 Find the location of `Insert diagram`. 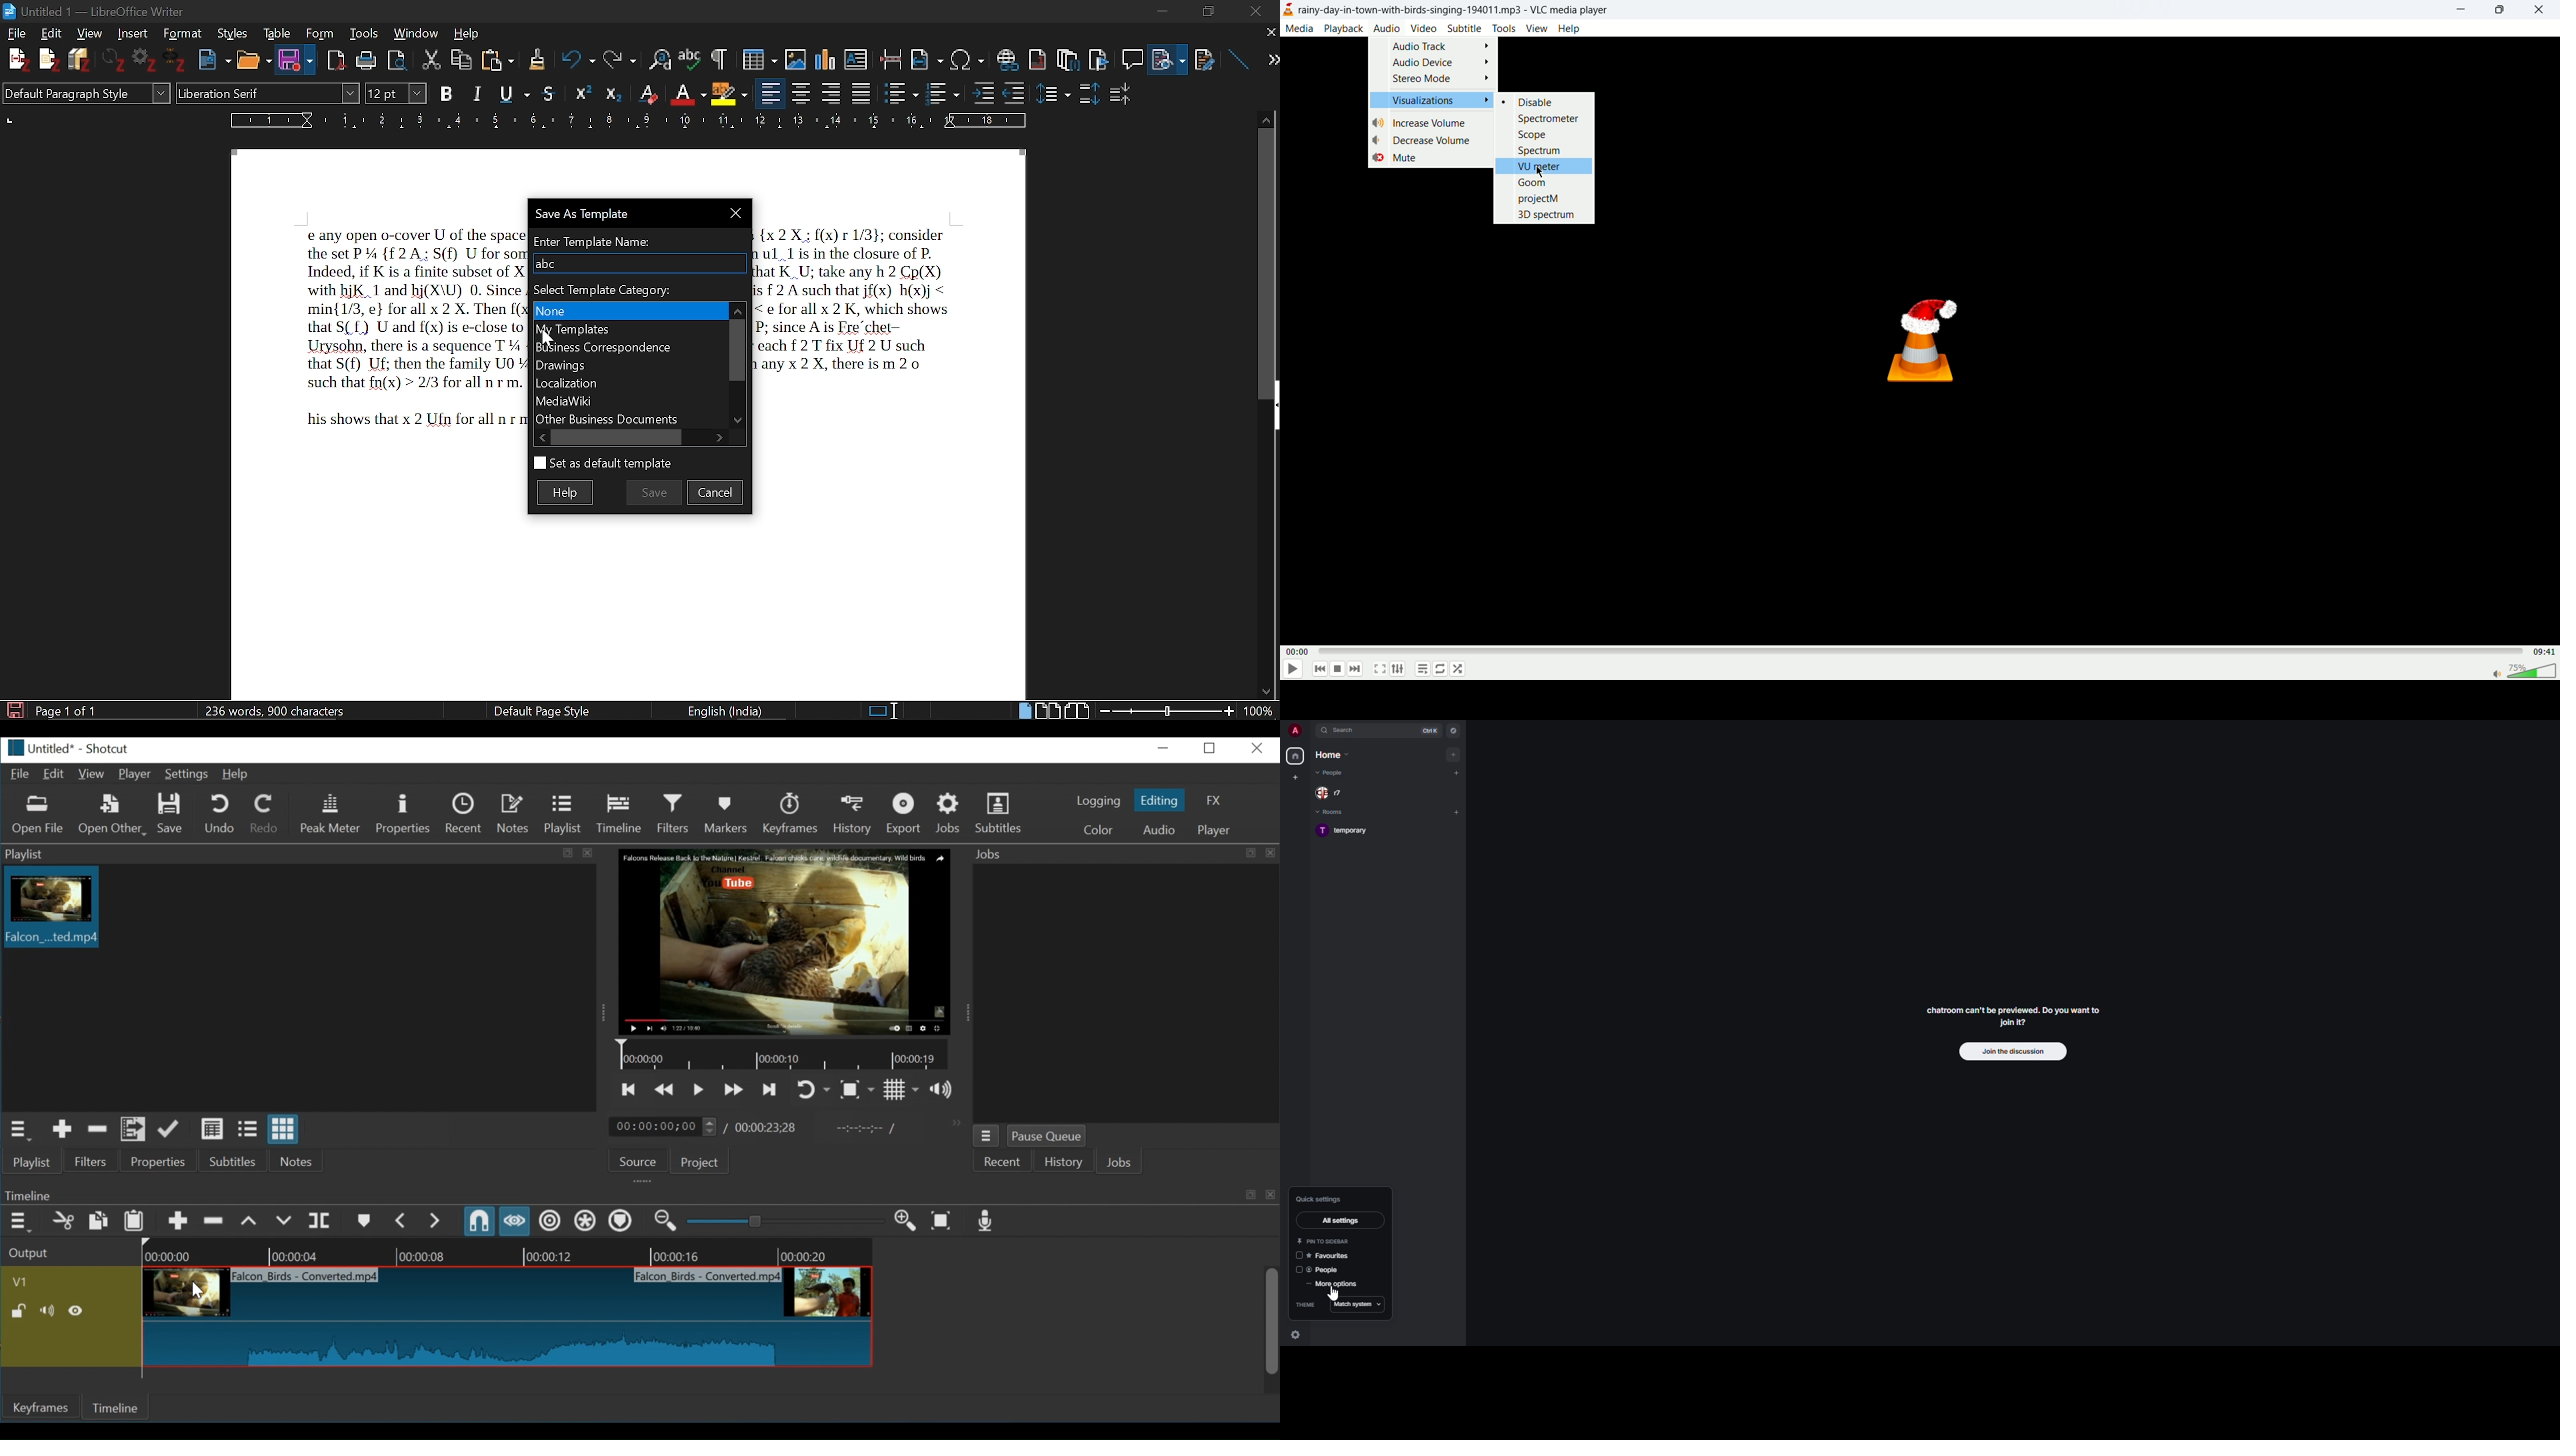

Insert diagram is located at coordinates (825, 56).